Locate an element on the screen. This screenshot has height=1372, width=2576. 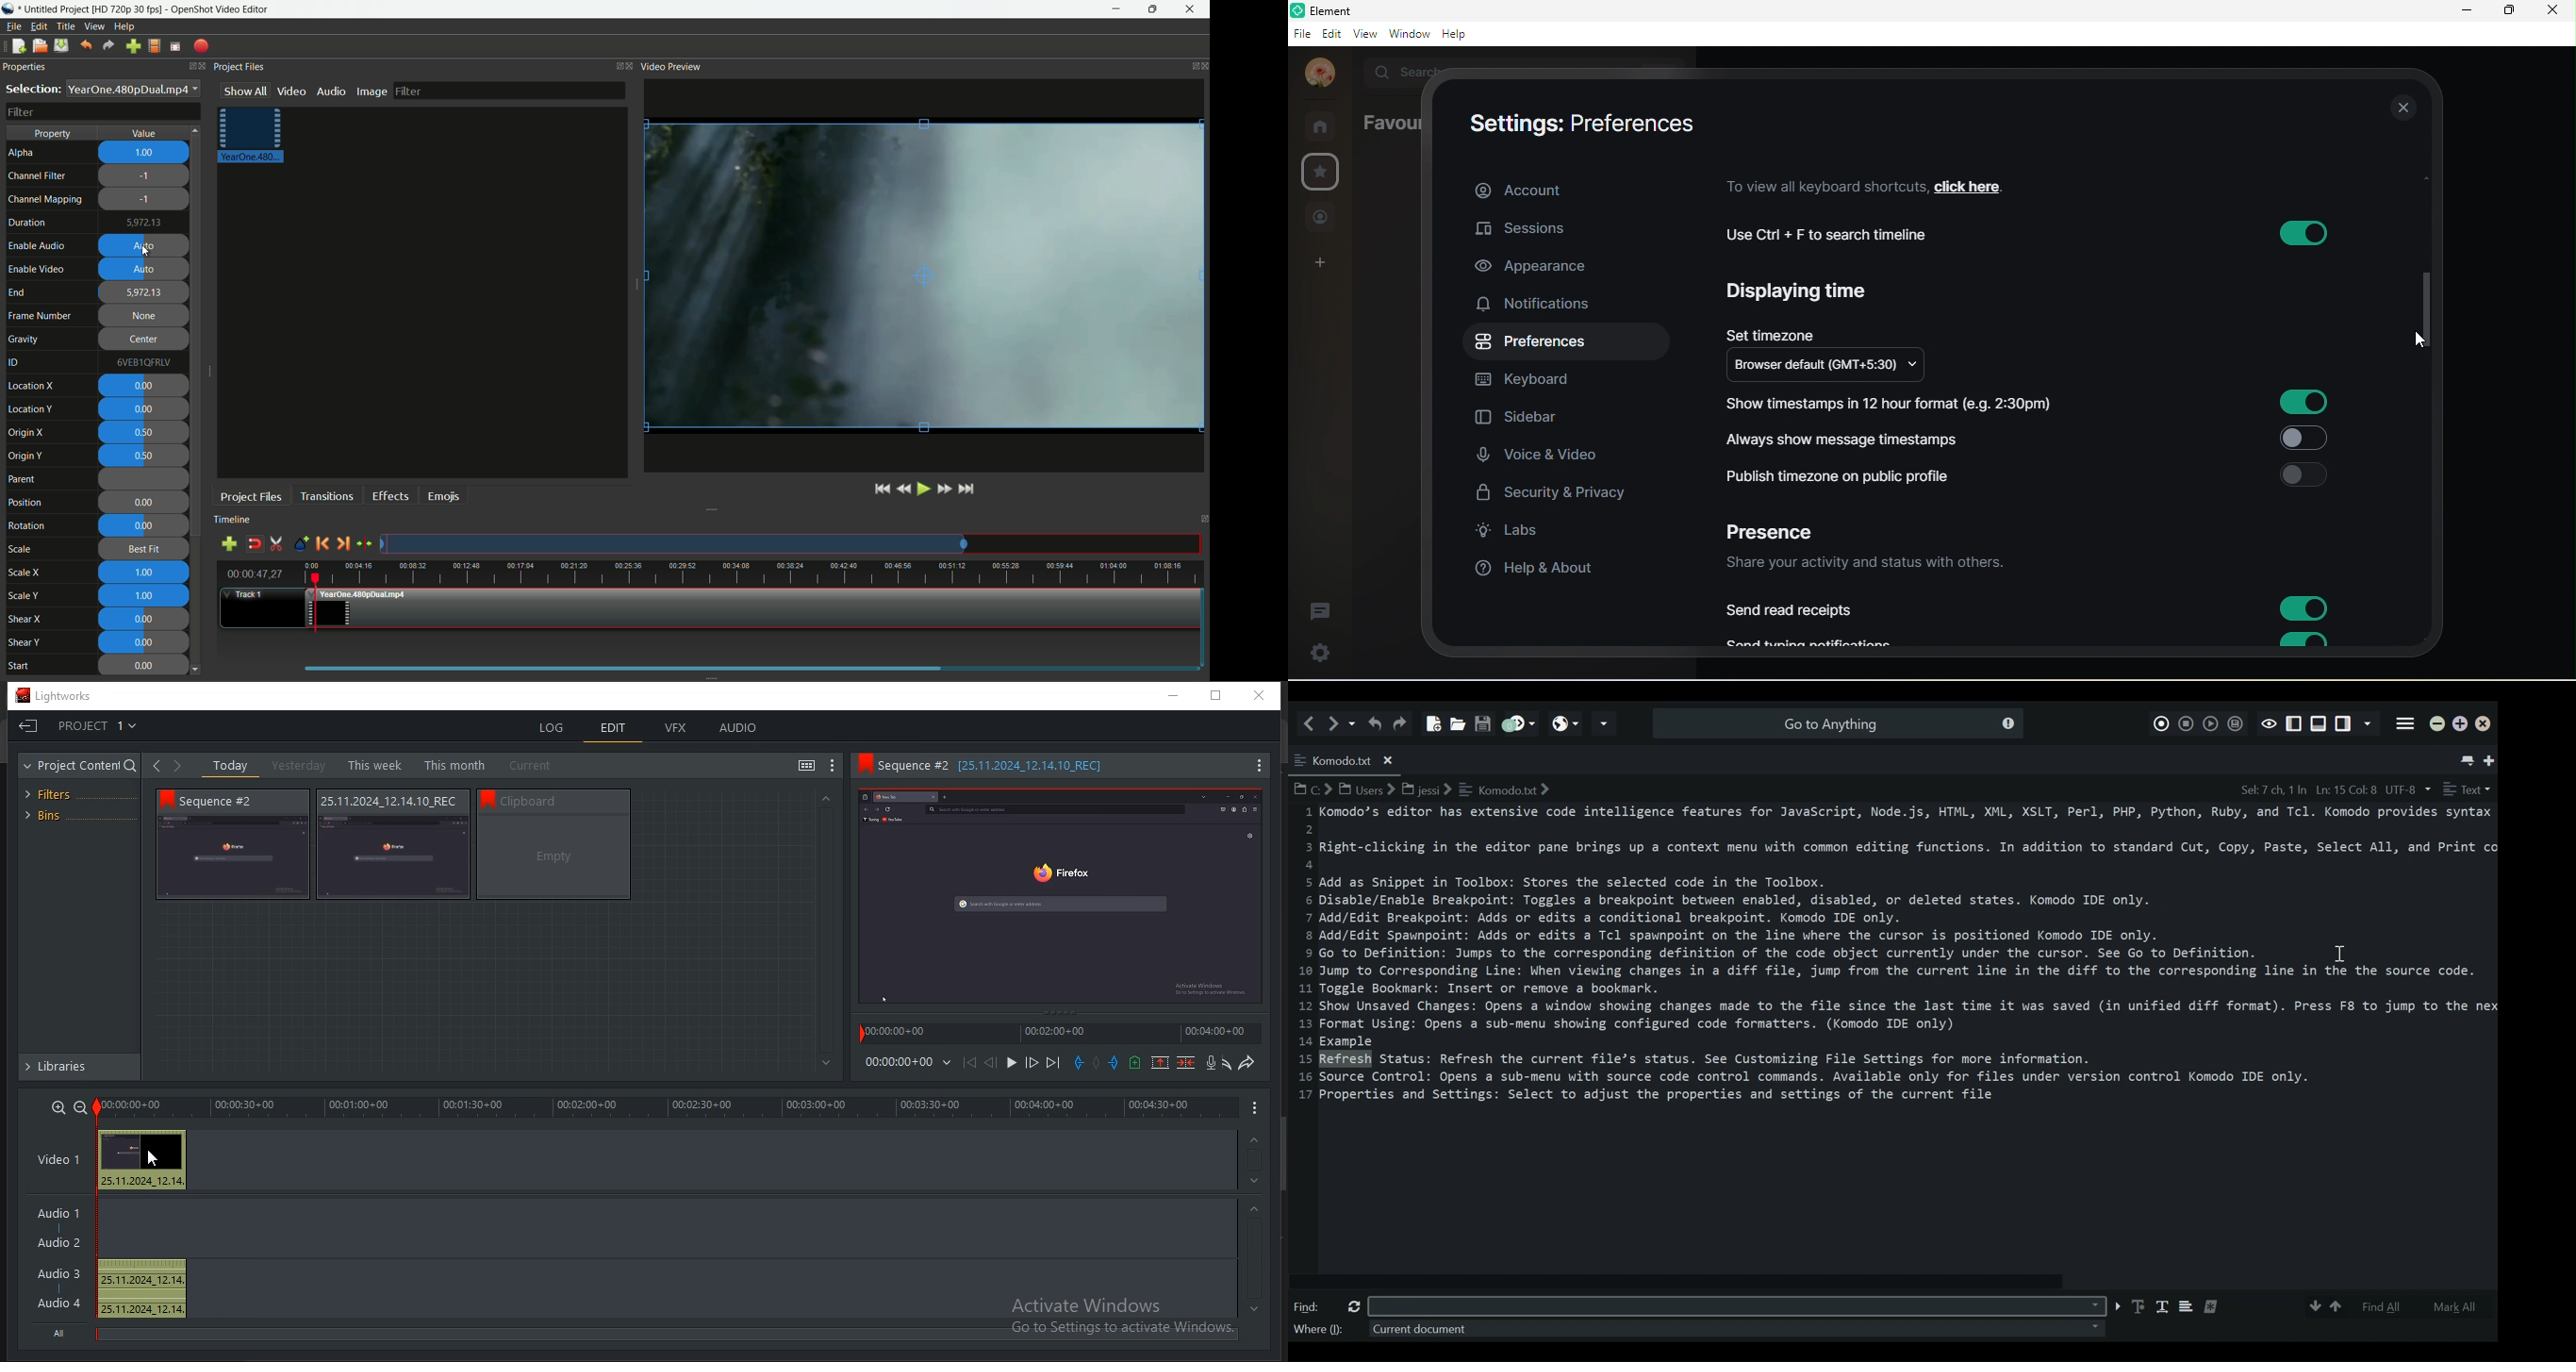
-1 is located at coordinates (145, 200).